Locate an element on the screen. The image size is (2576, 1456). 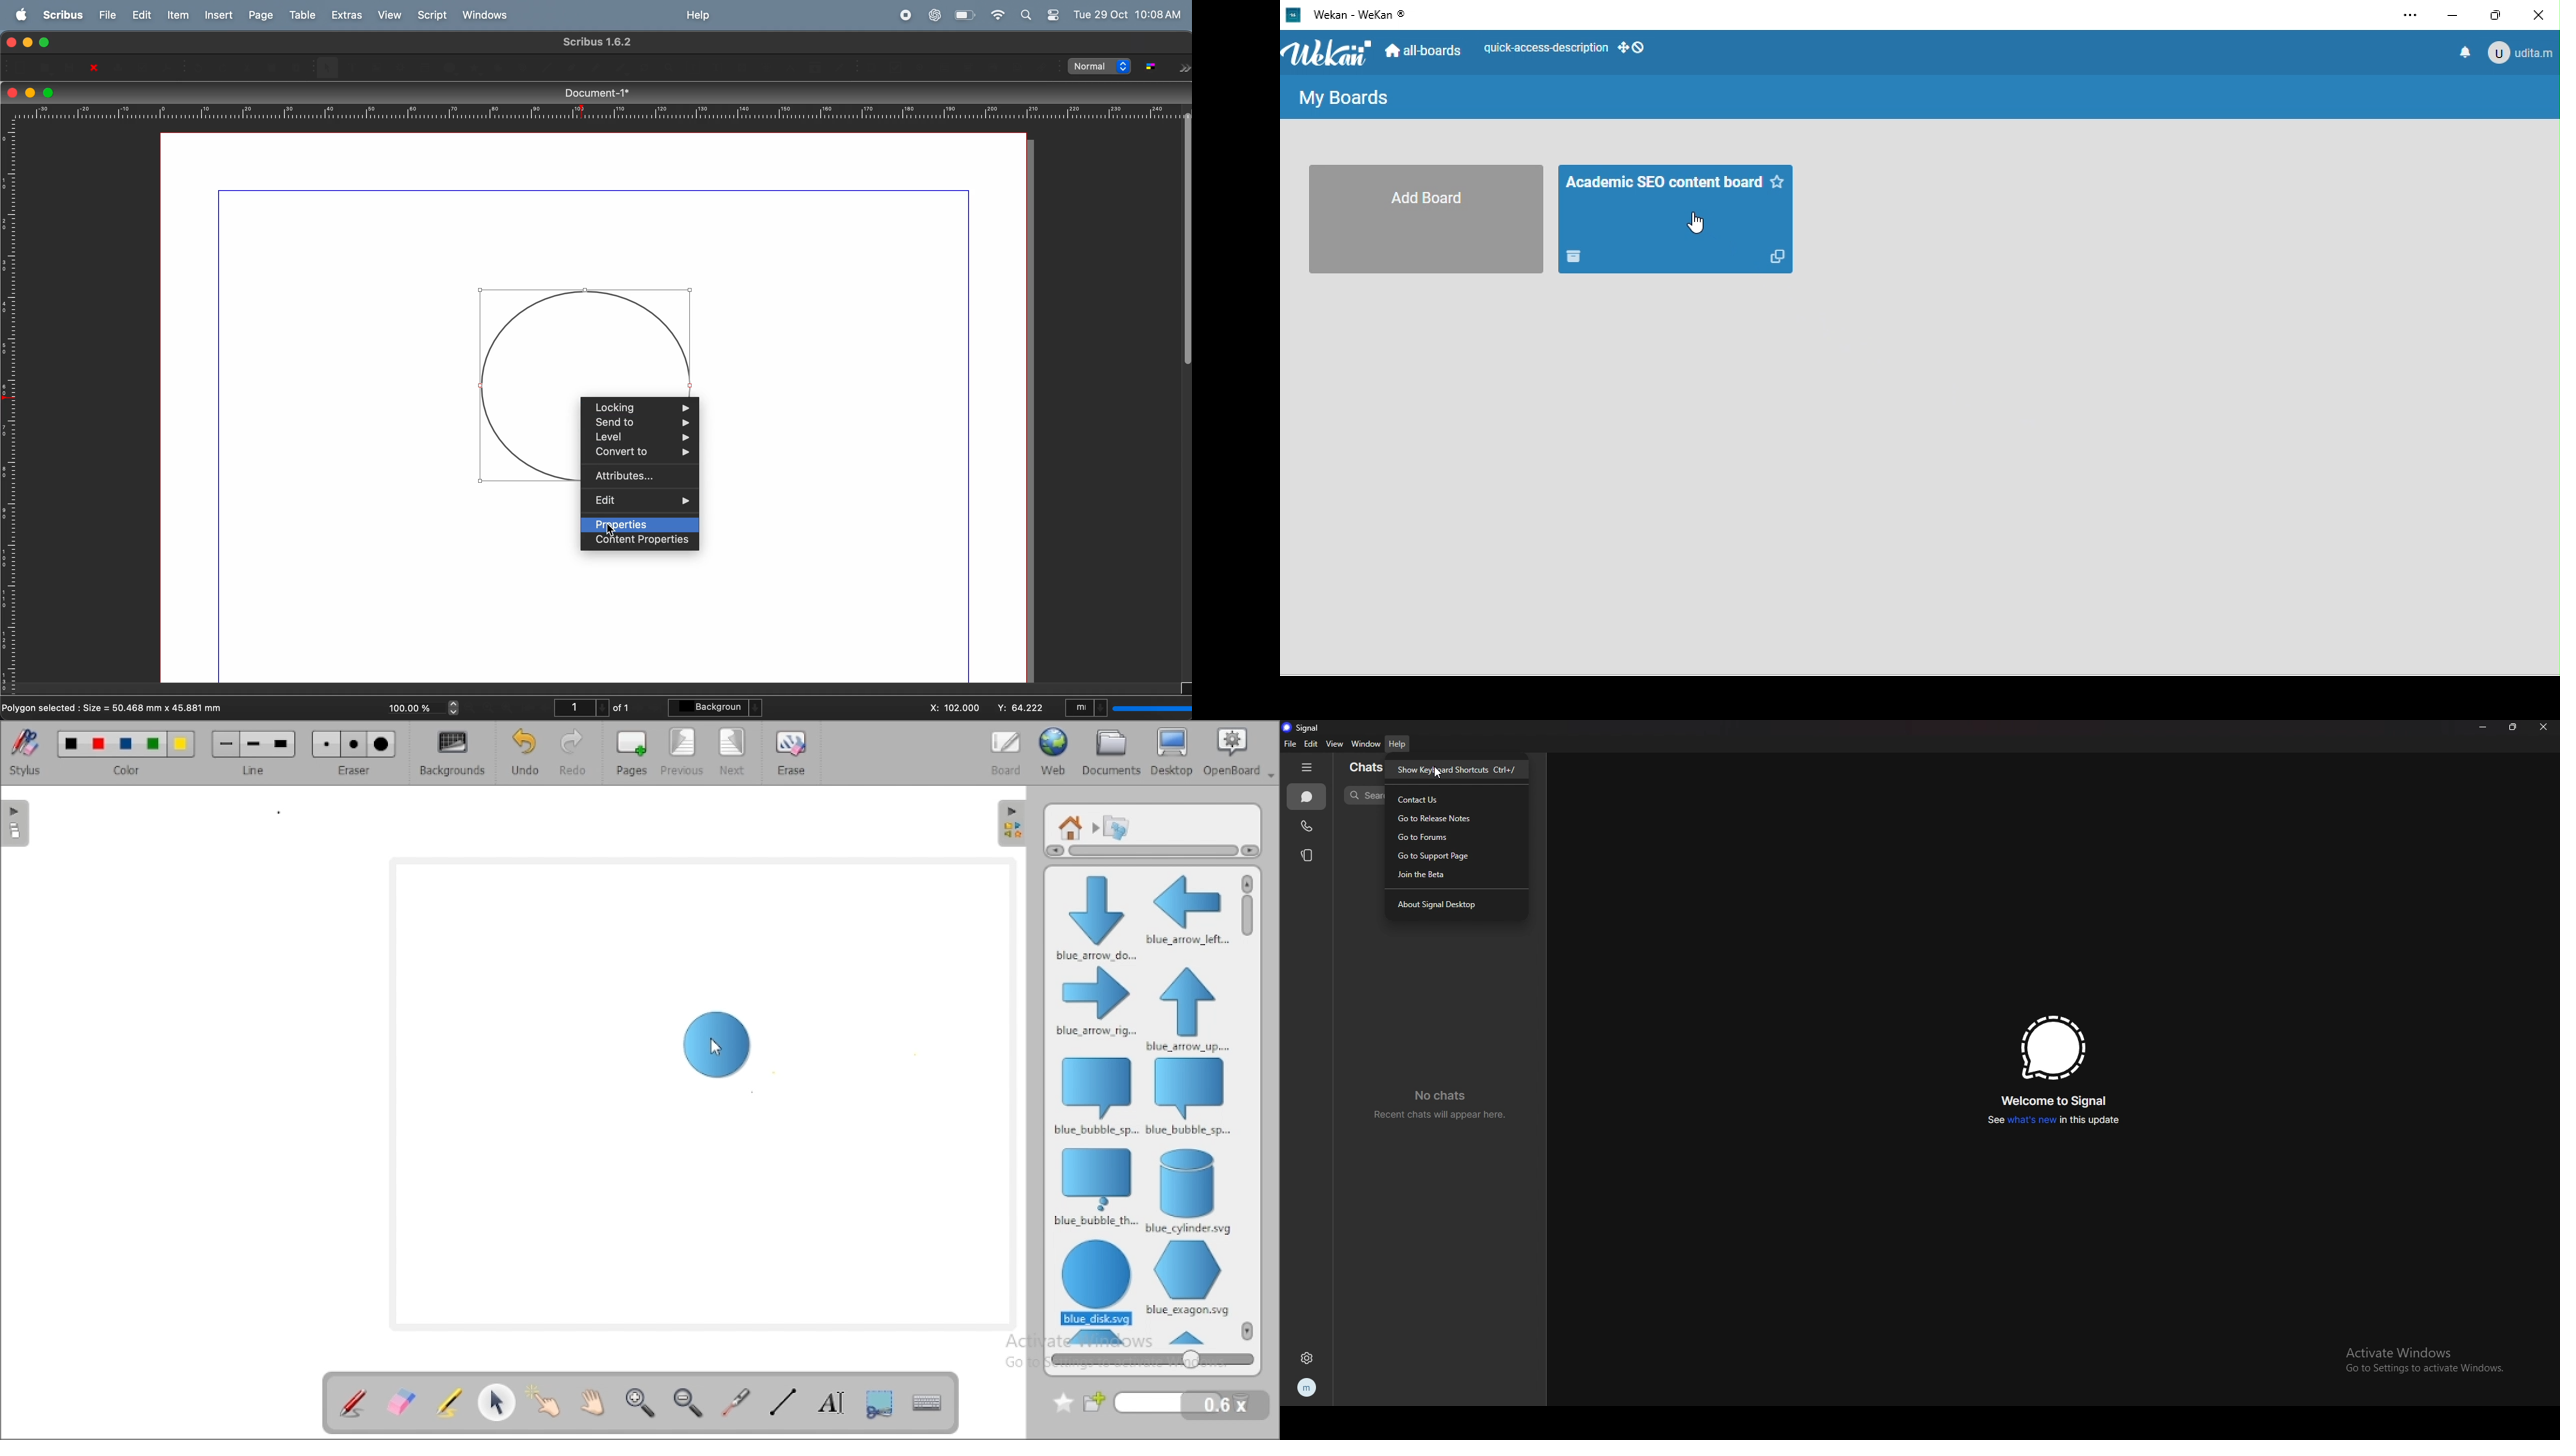
view is located at coordinates (390, 15).